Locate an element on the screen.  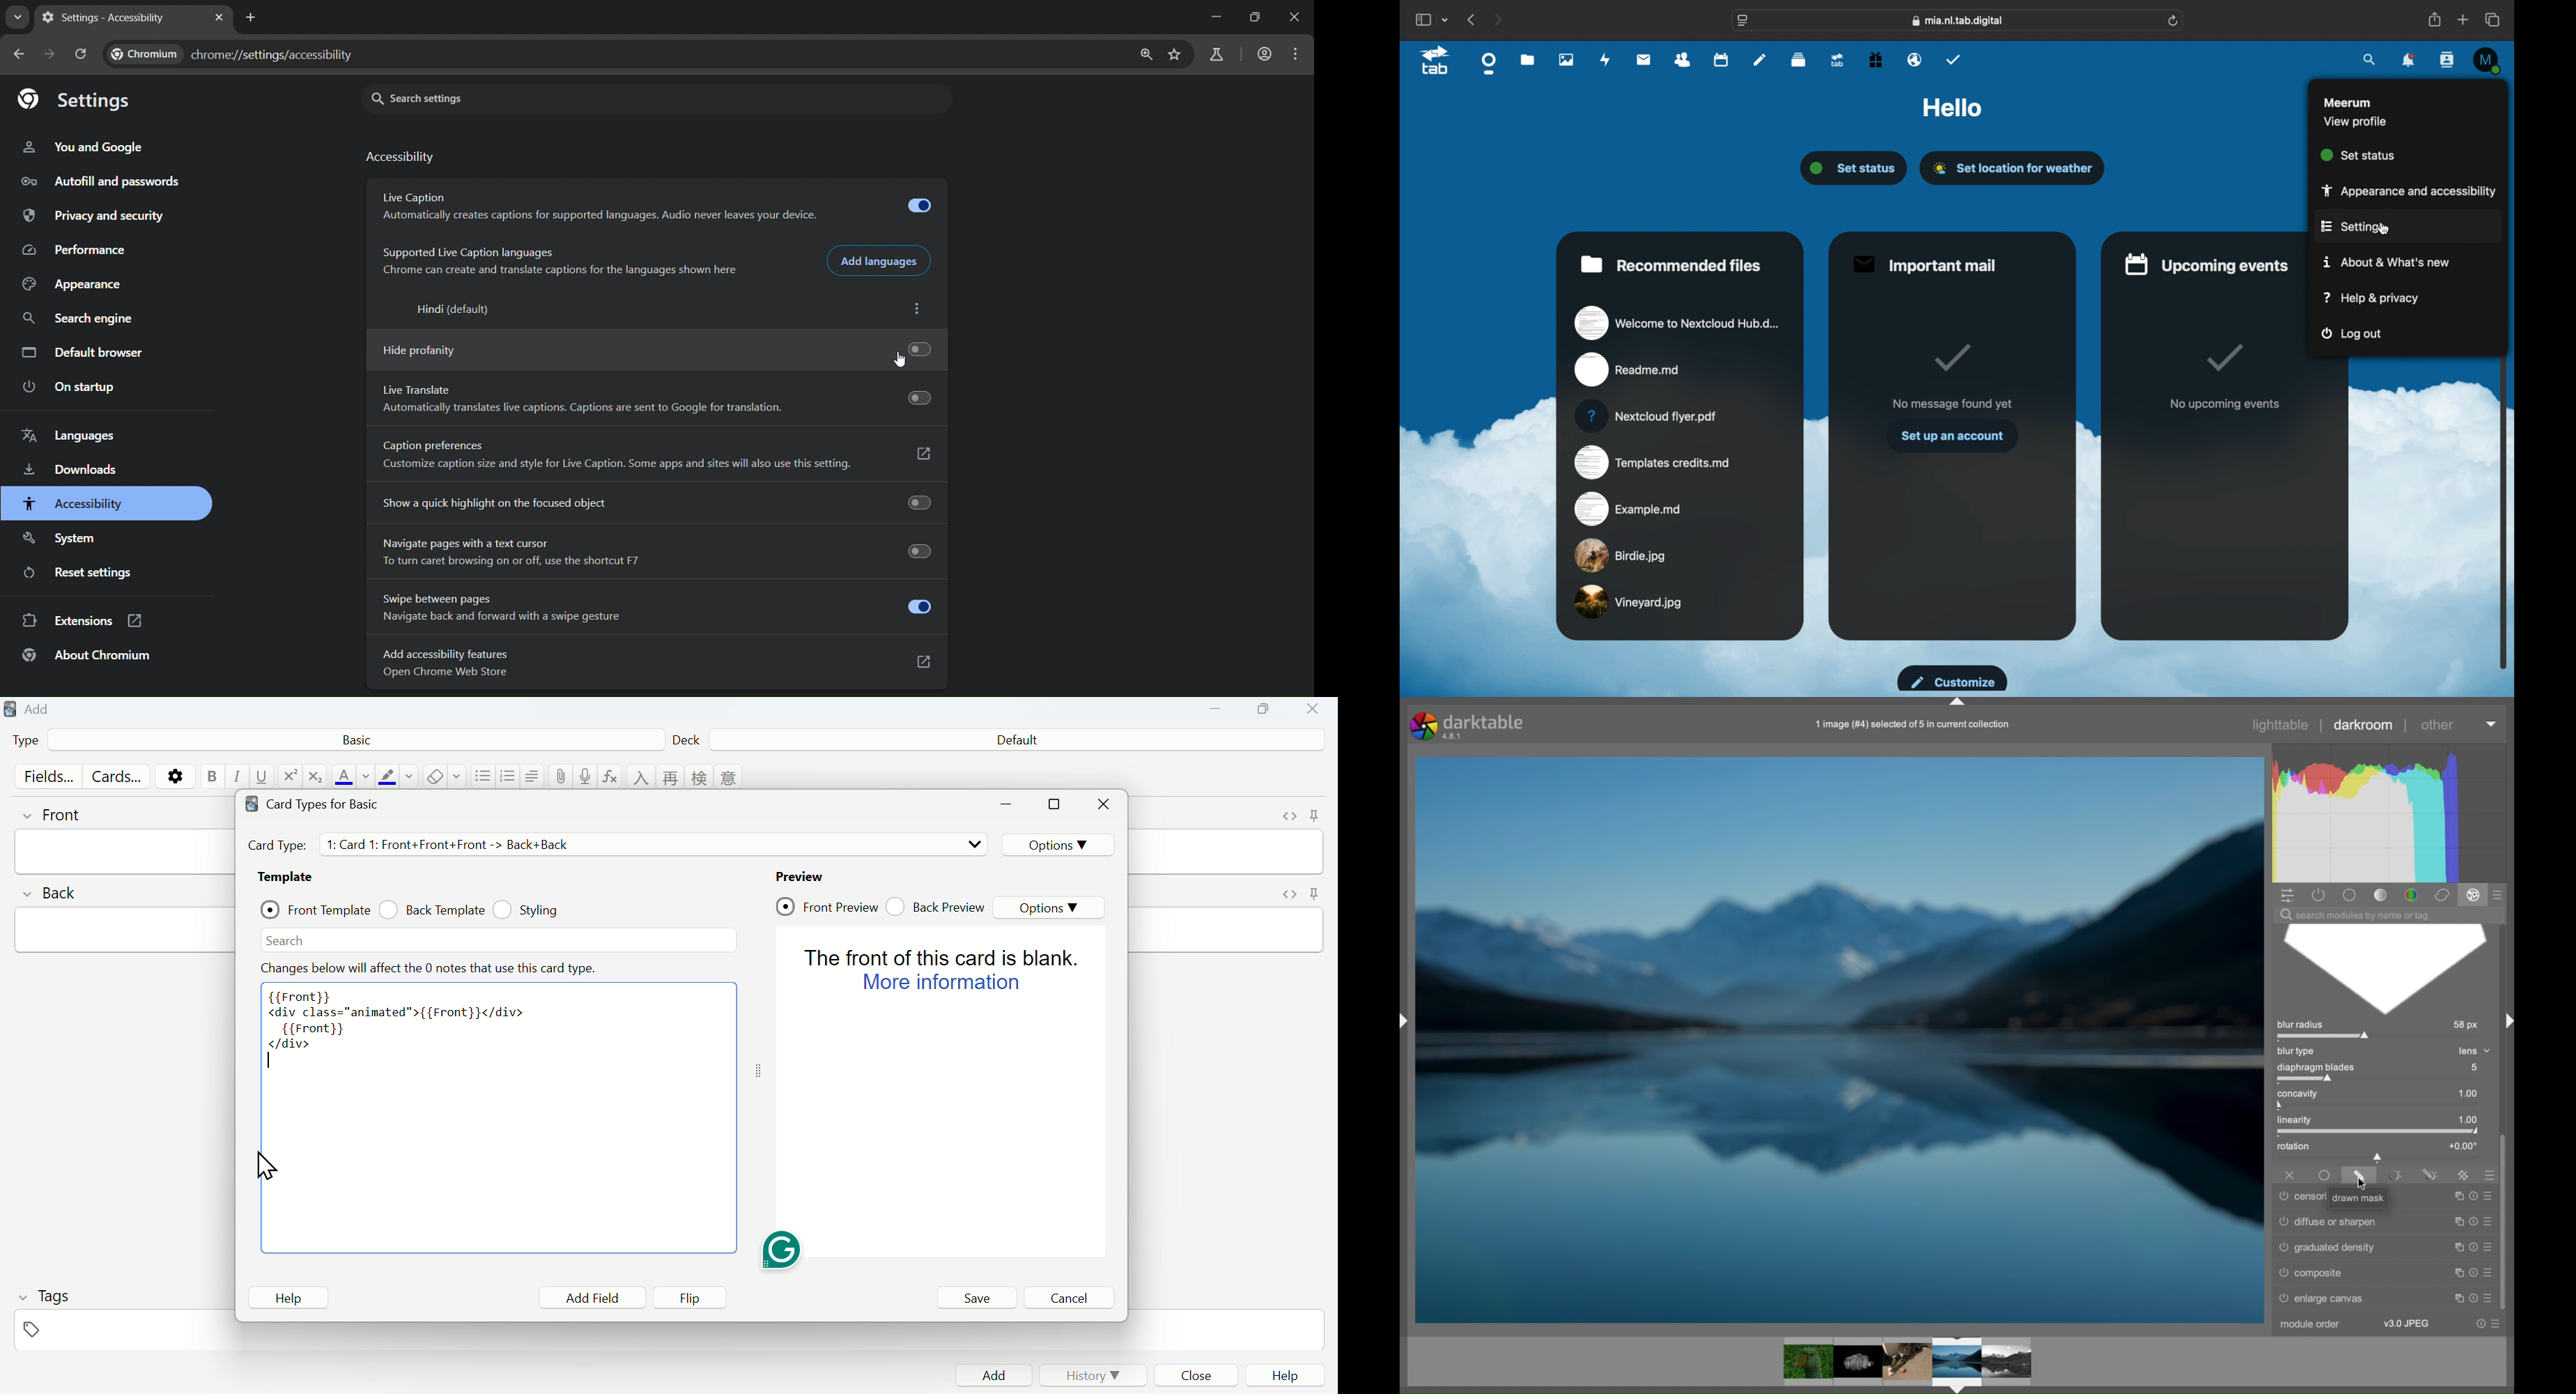
drawn and parametric mask is located at coordinates (2430, 1173).